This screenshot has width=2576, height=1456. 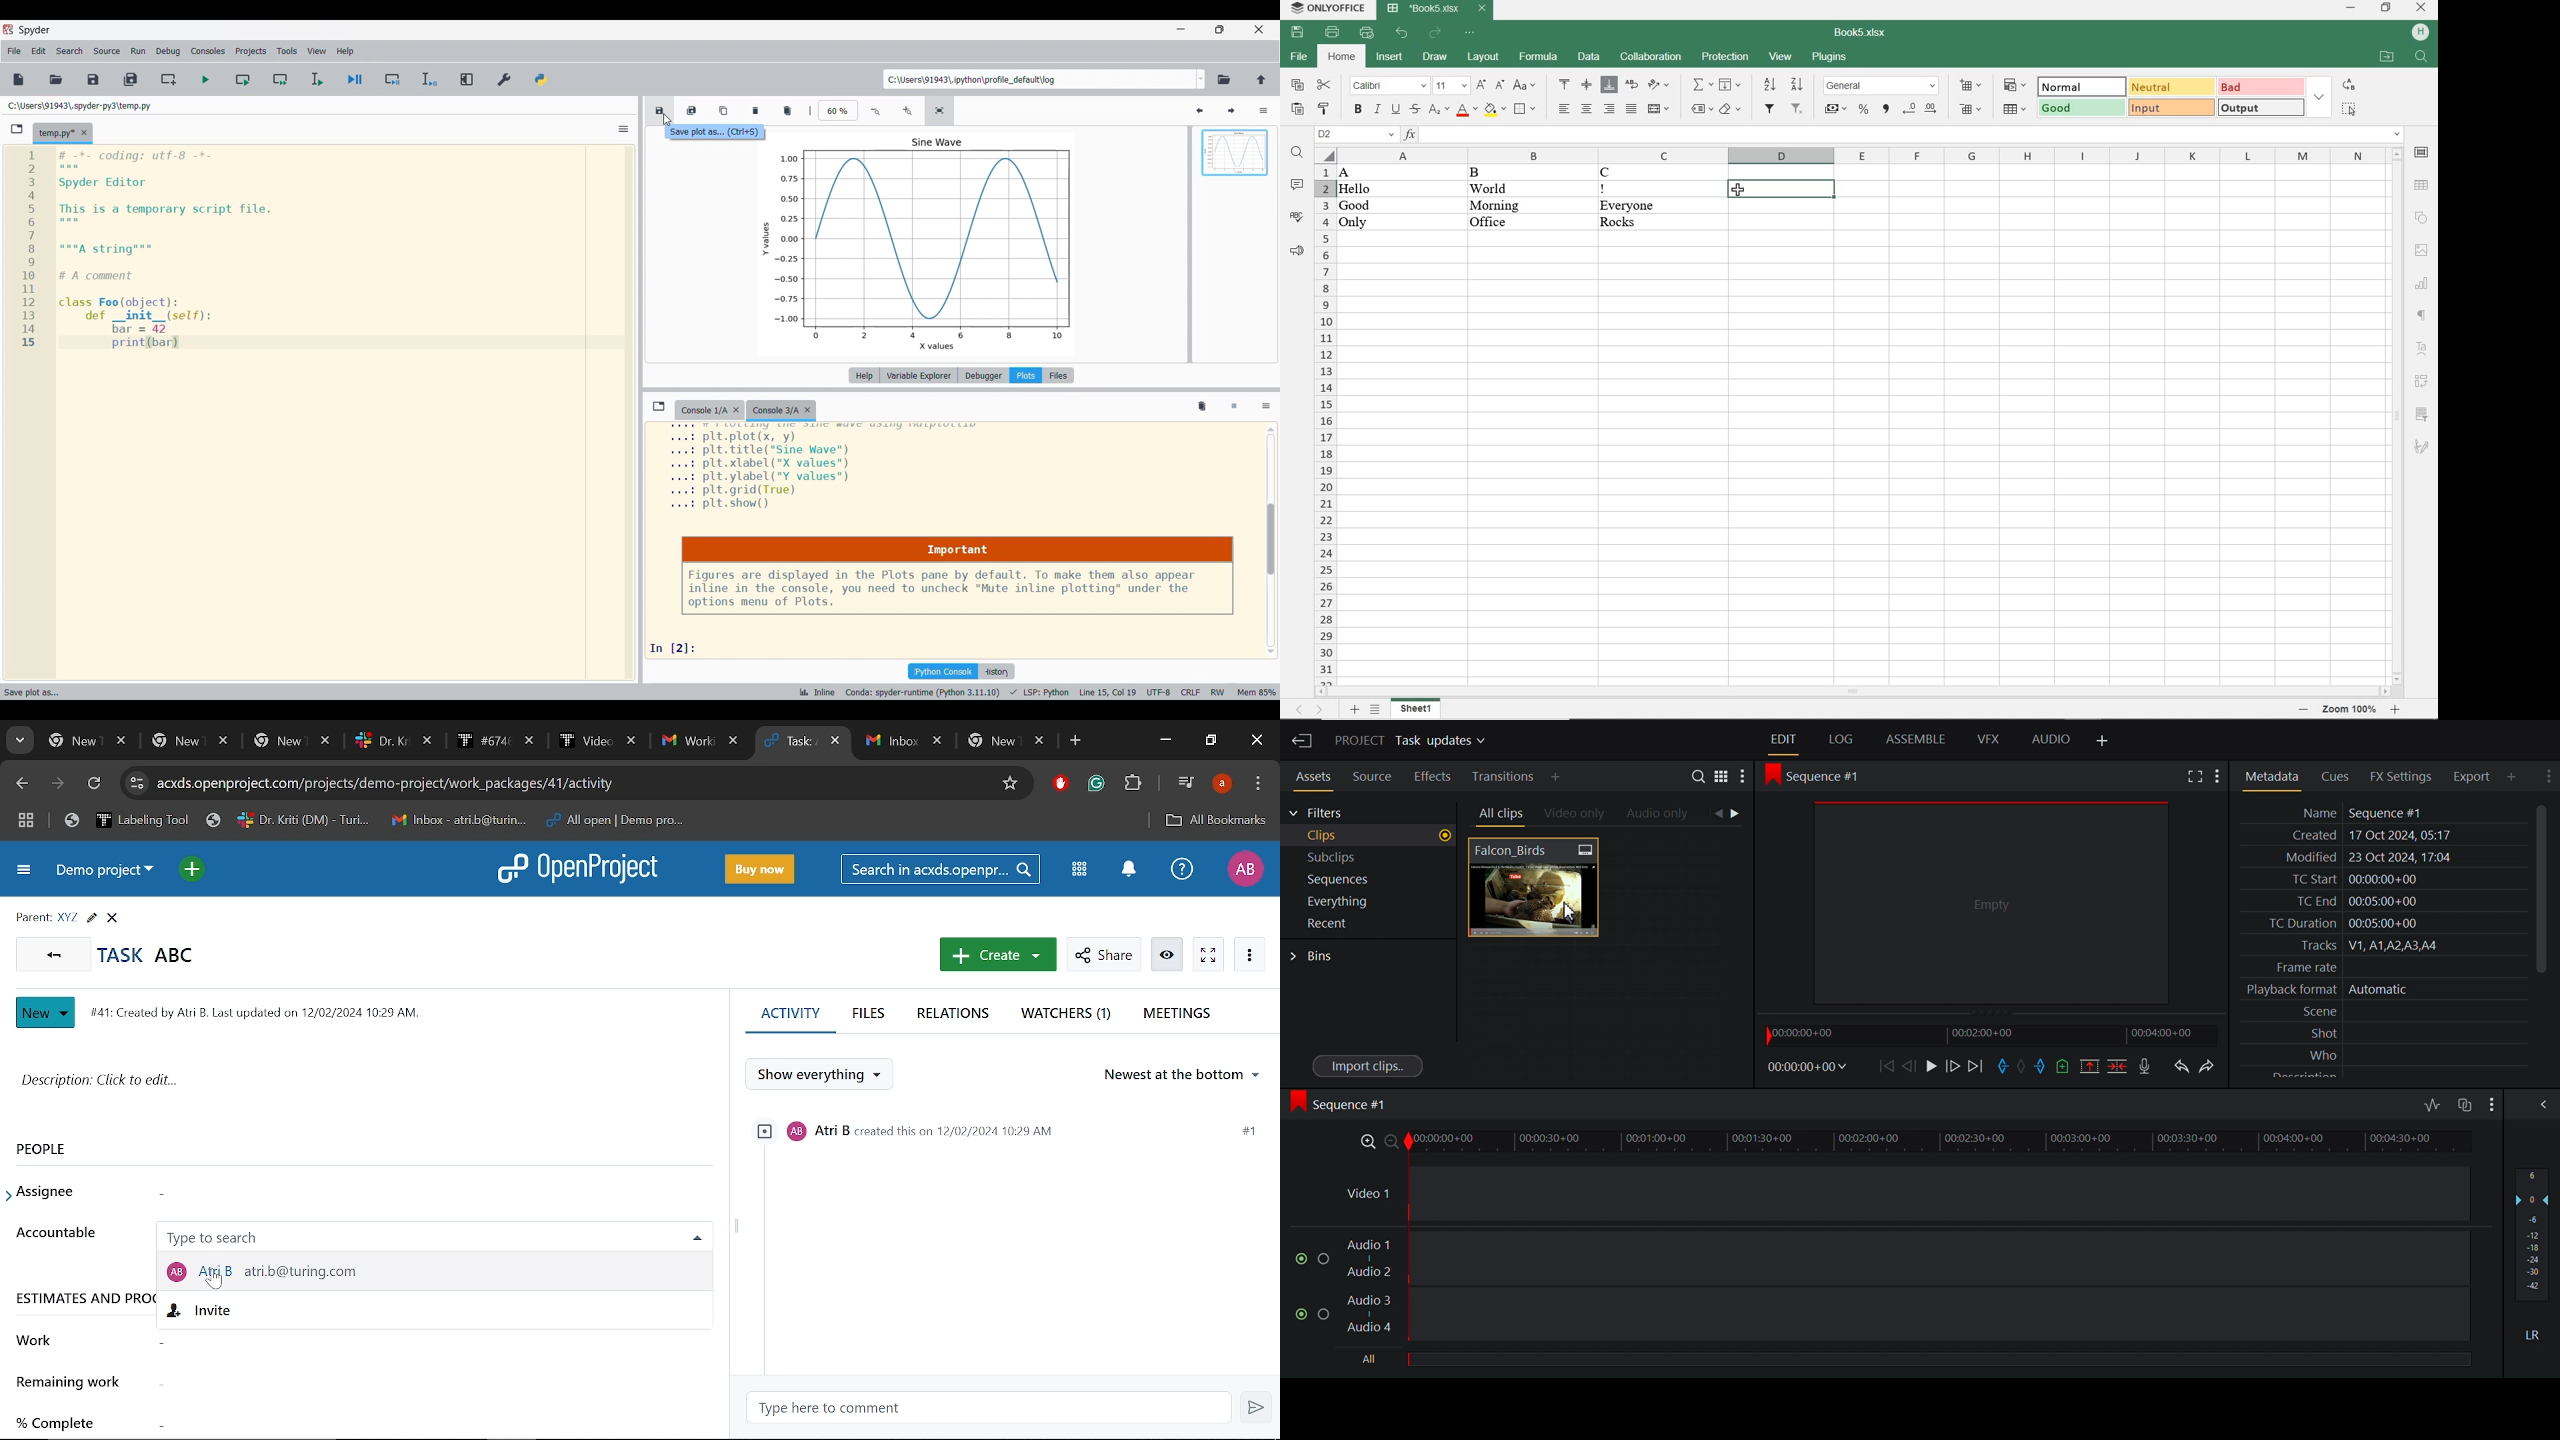 I want to click on Remove plot, so click(x=756, y=111).